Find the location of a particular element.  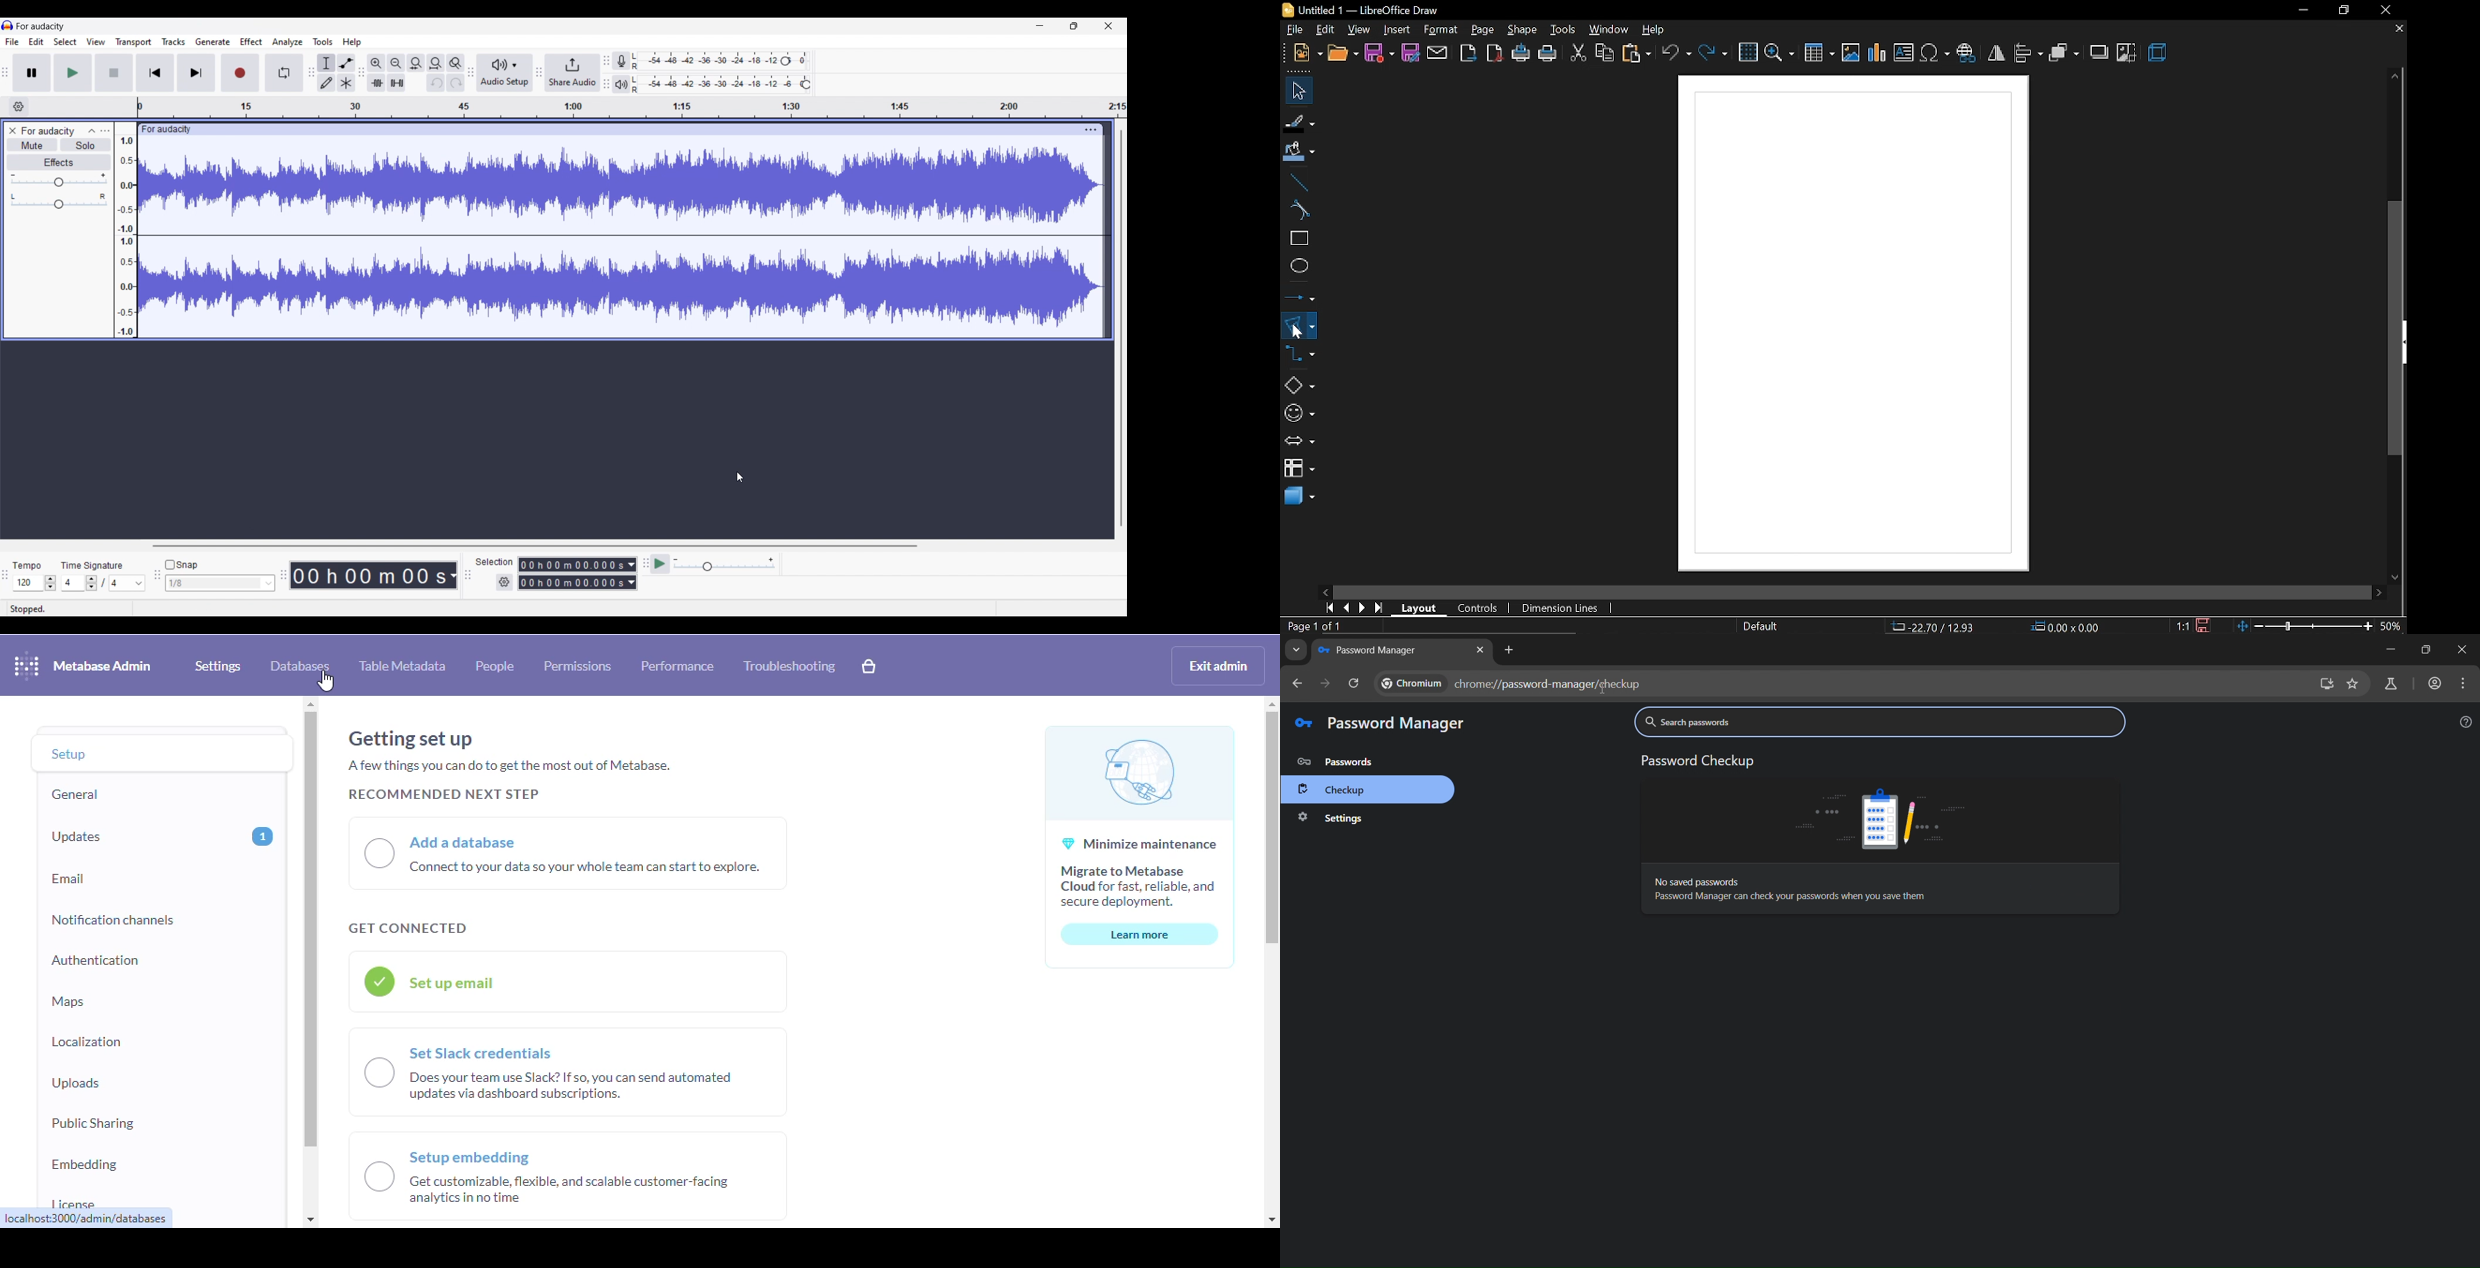

close is located at coordinates (2390, 9).